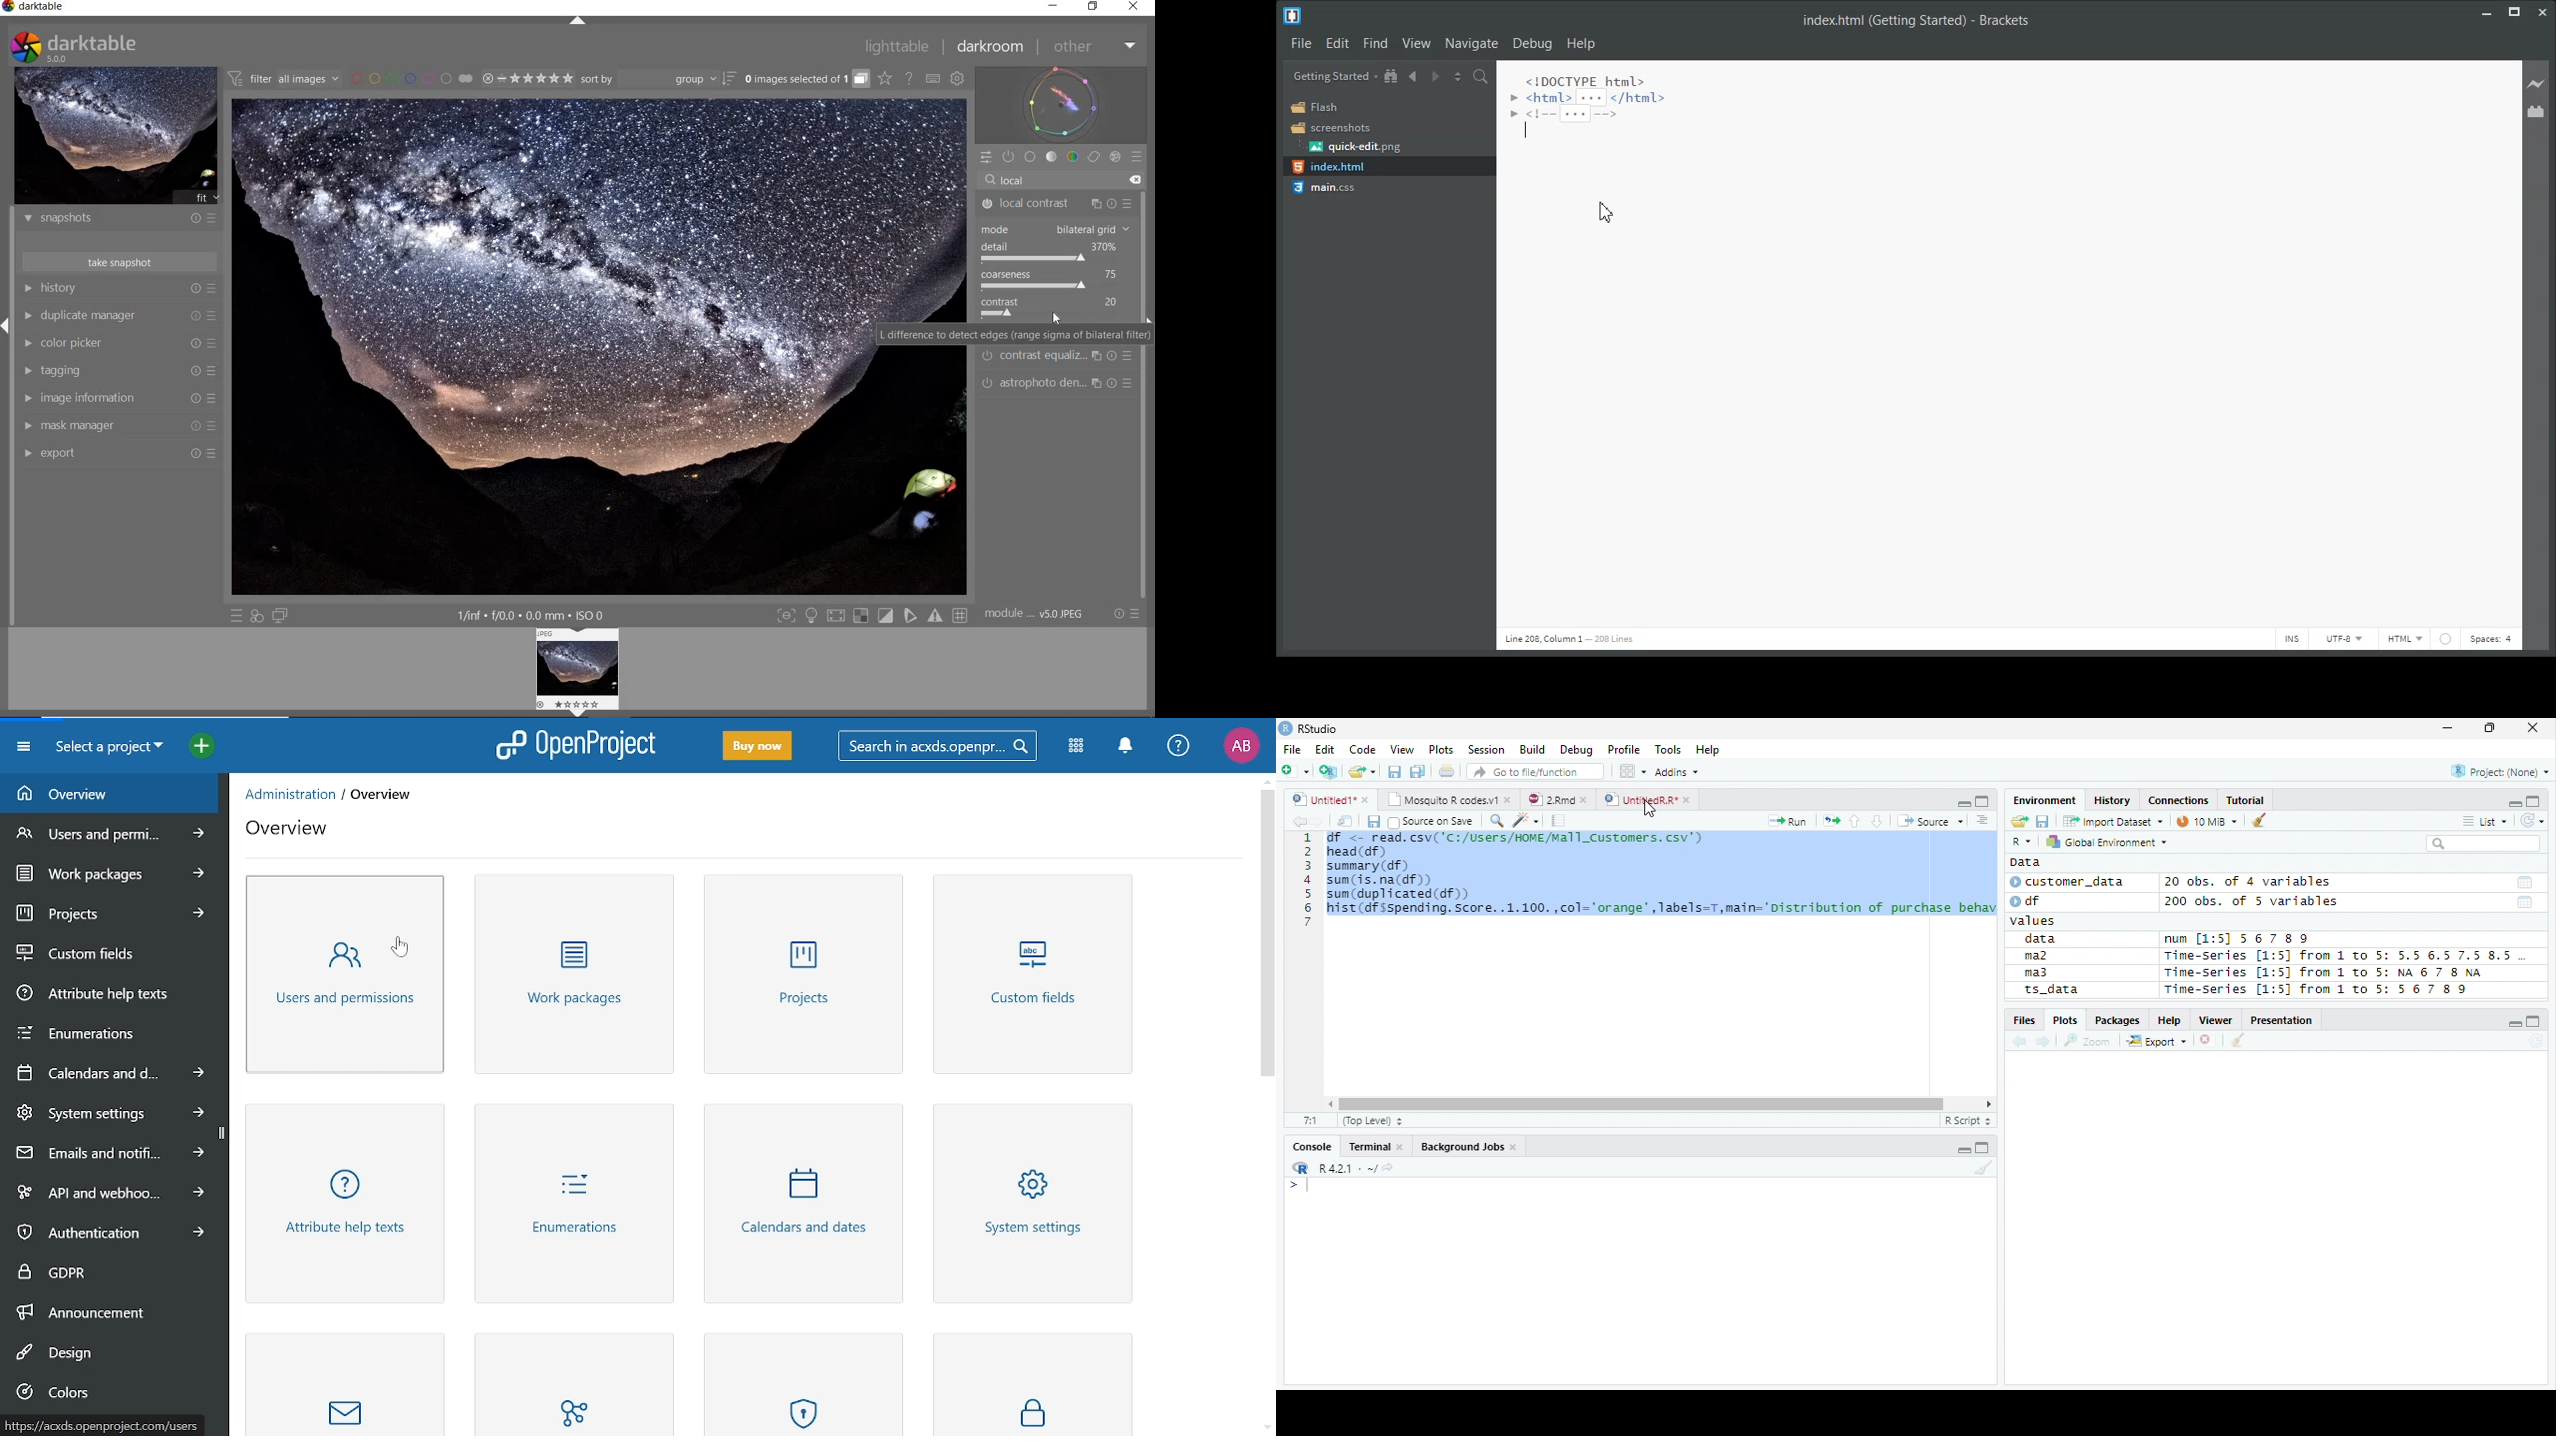 The height and width of the screenshot is (1456, 2576). I want to click on Astrophoto denoise, so click(1042, 383).